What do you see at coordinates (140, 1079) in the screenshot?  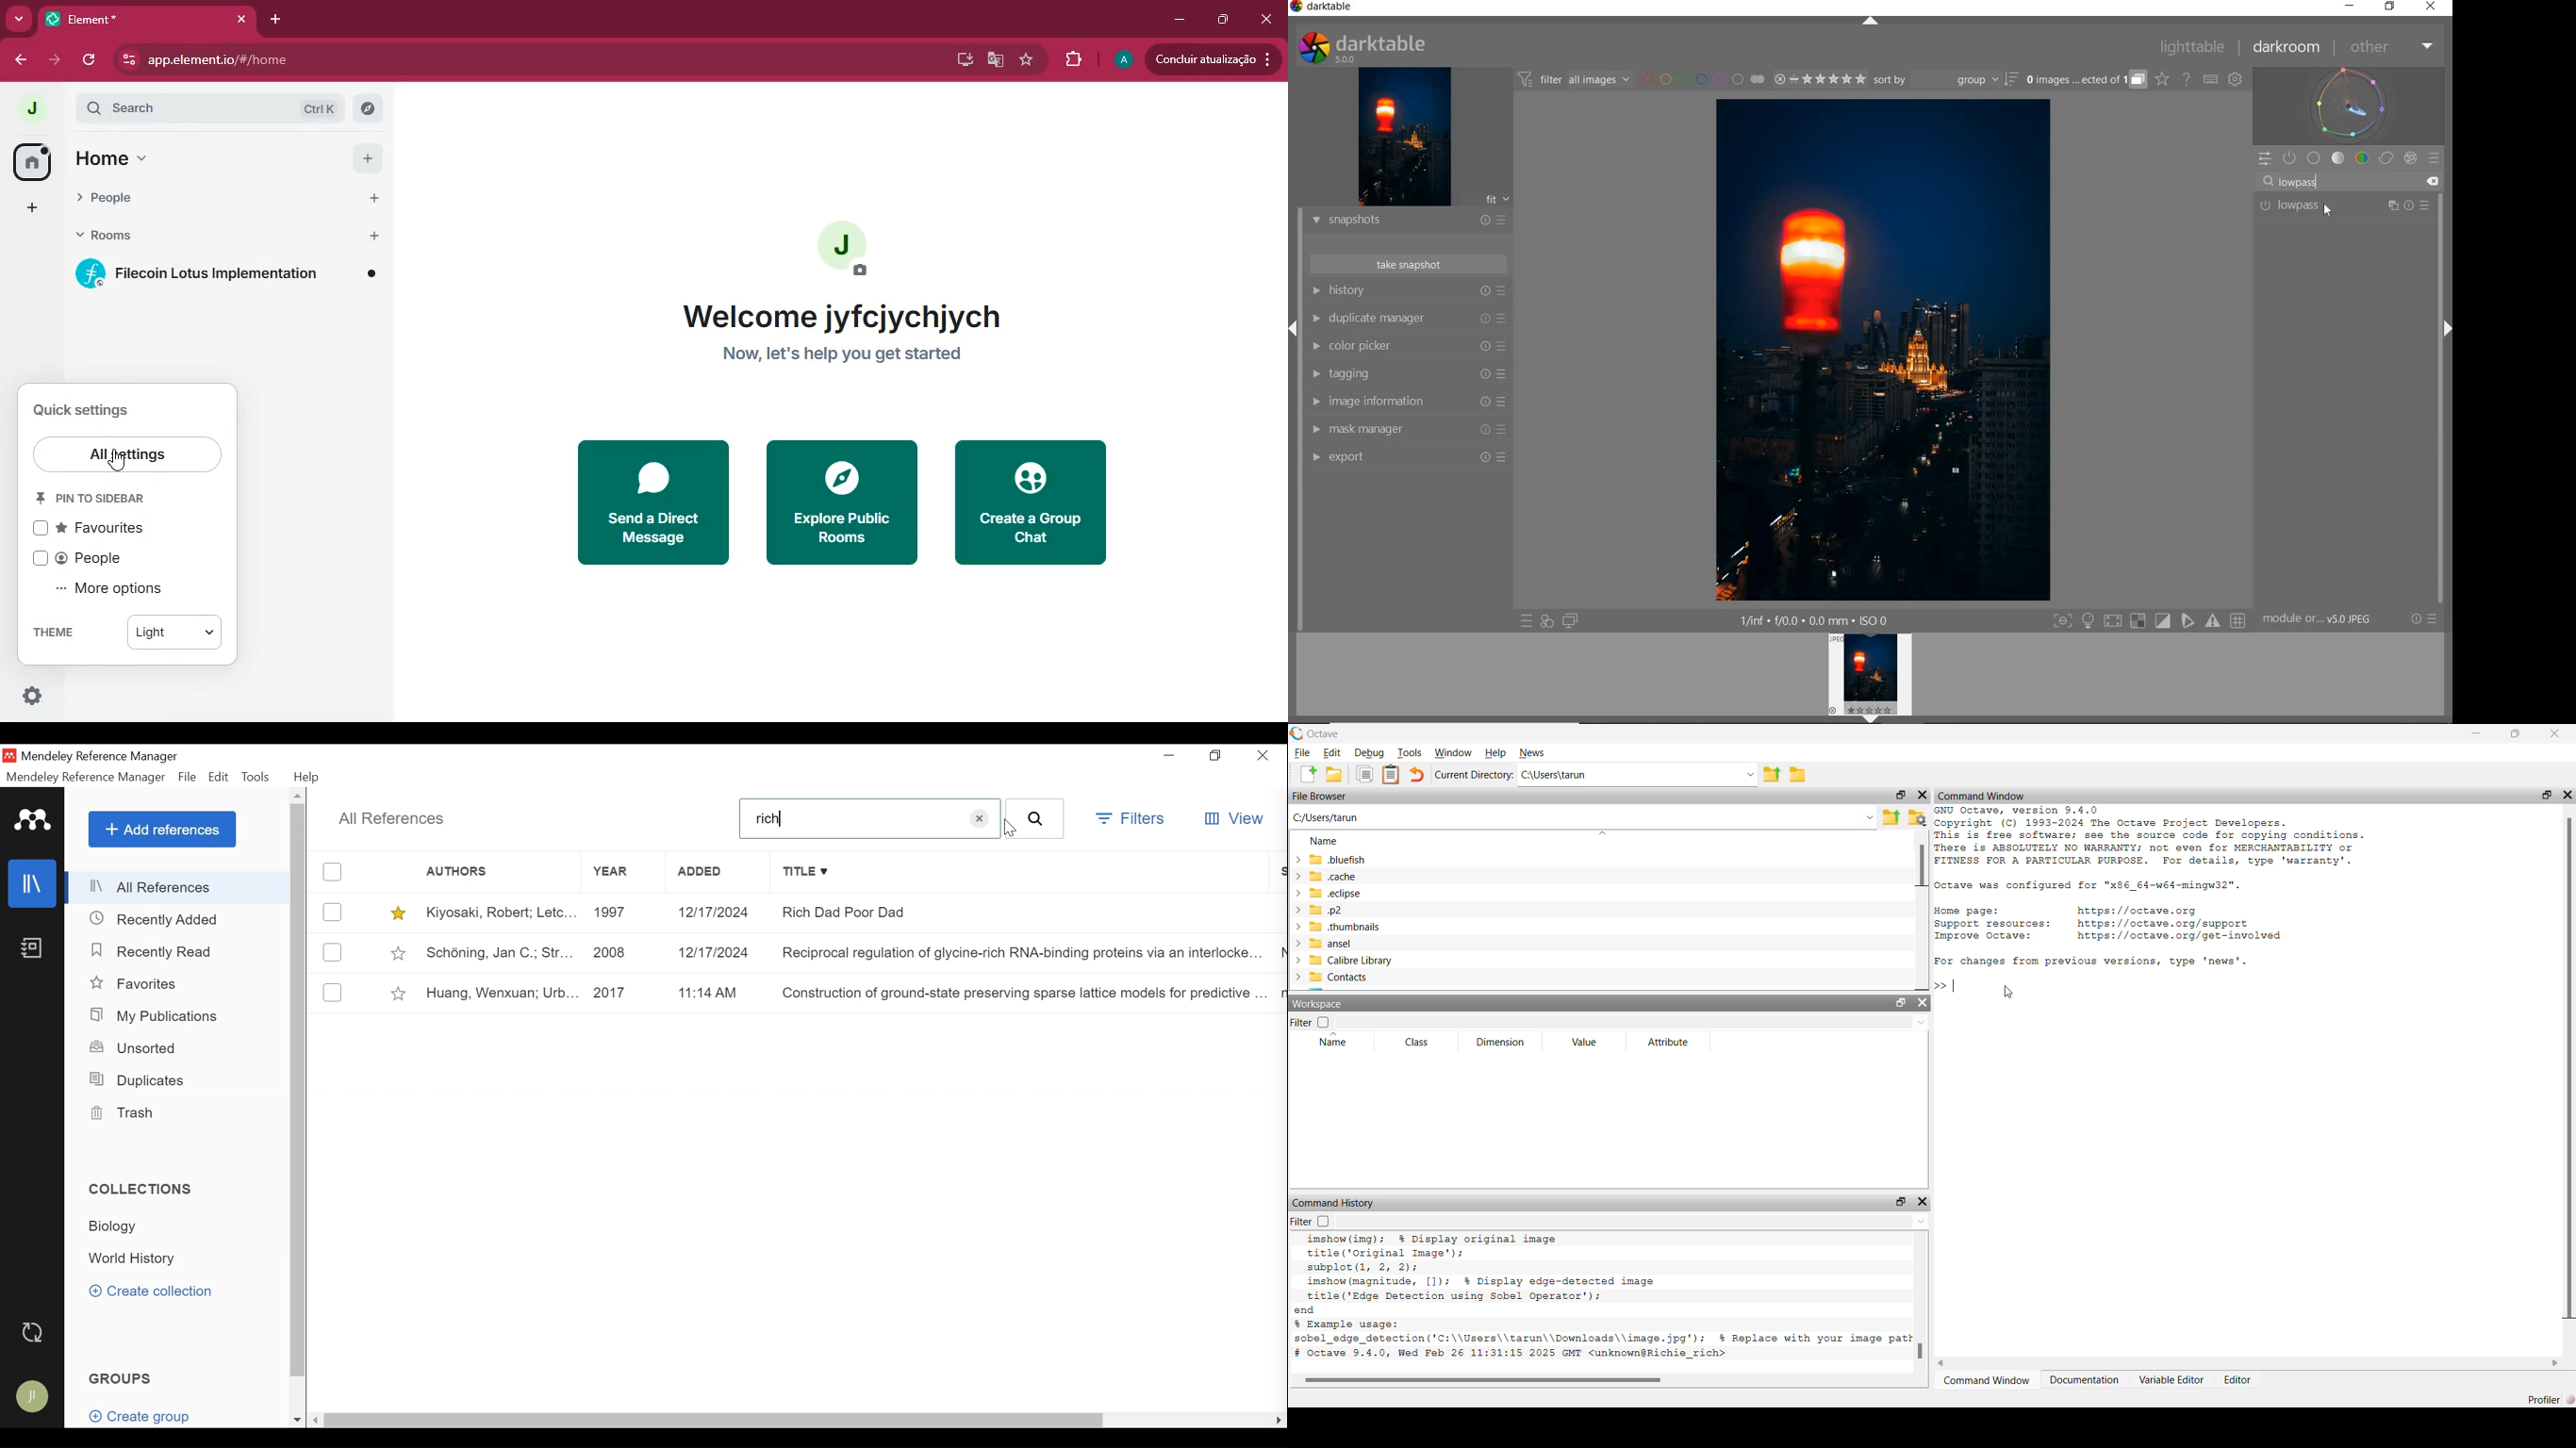 I see `Duplicates` at bounding box center [140, 1079].